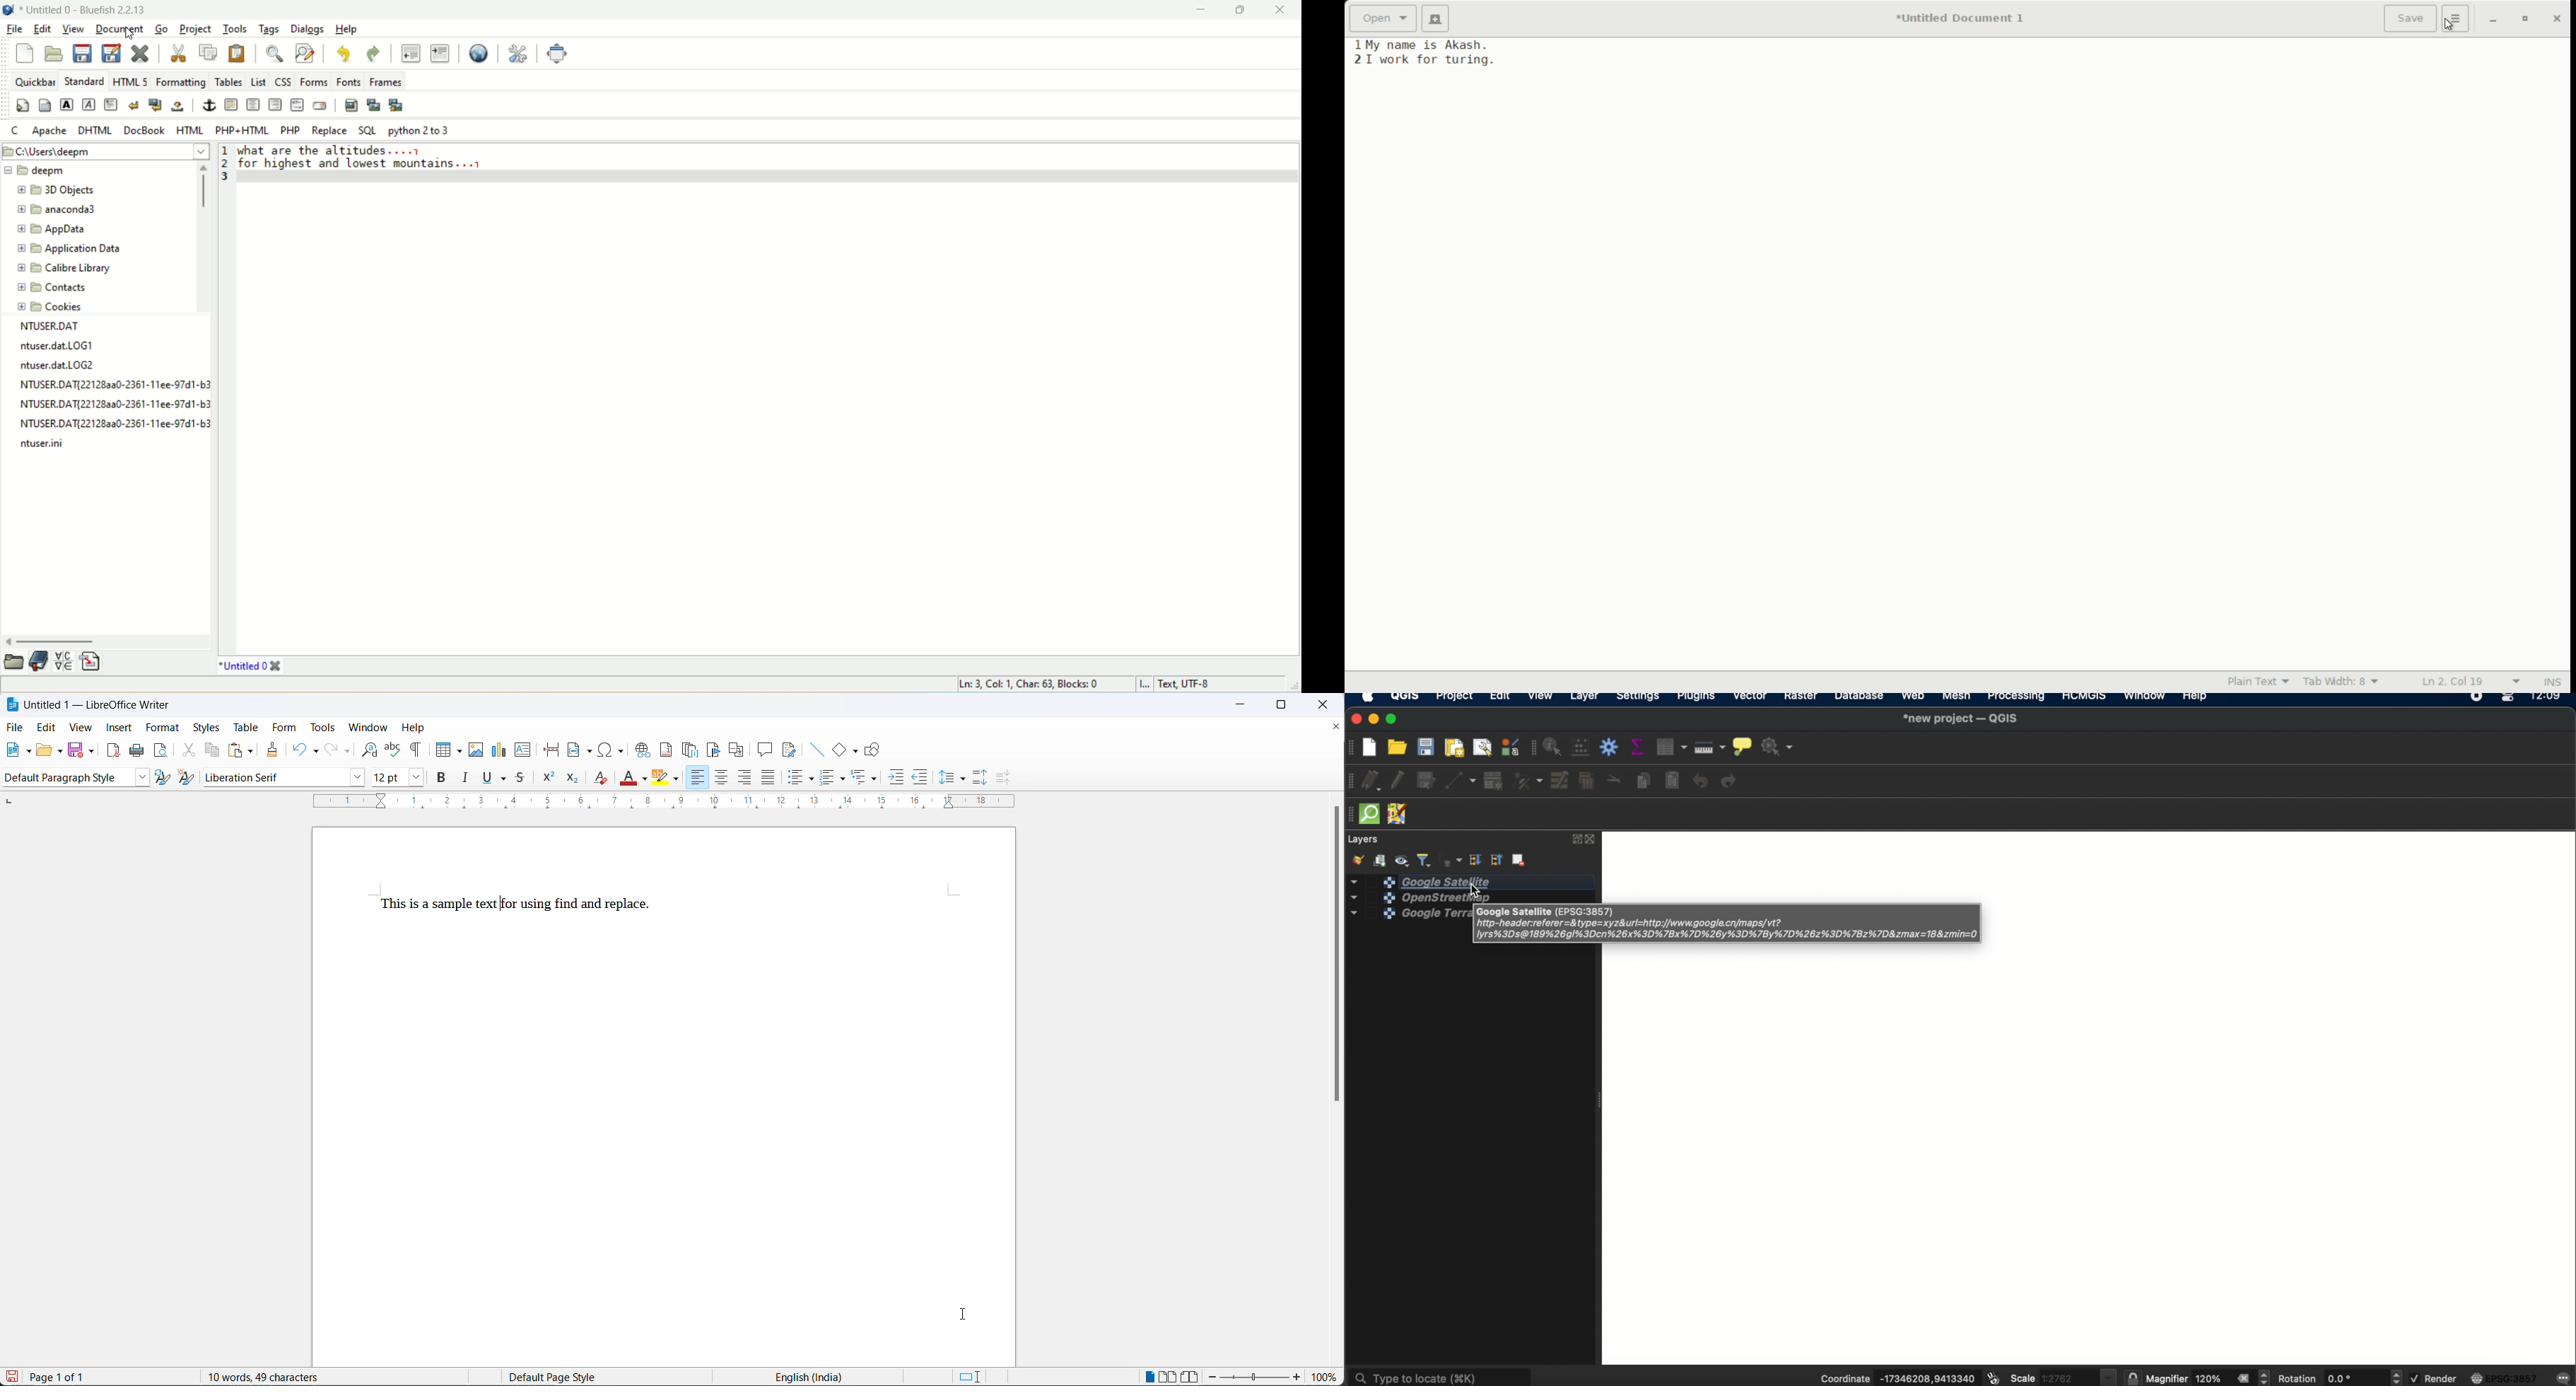 The width and height of the screenshot is (2576, 1400). I want to click on no action selected, so click(1777, 748).